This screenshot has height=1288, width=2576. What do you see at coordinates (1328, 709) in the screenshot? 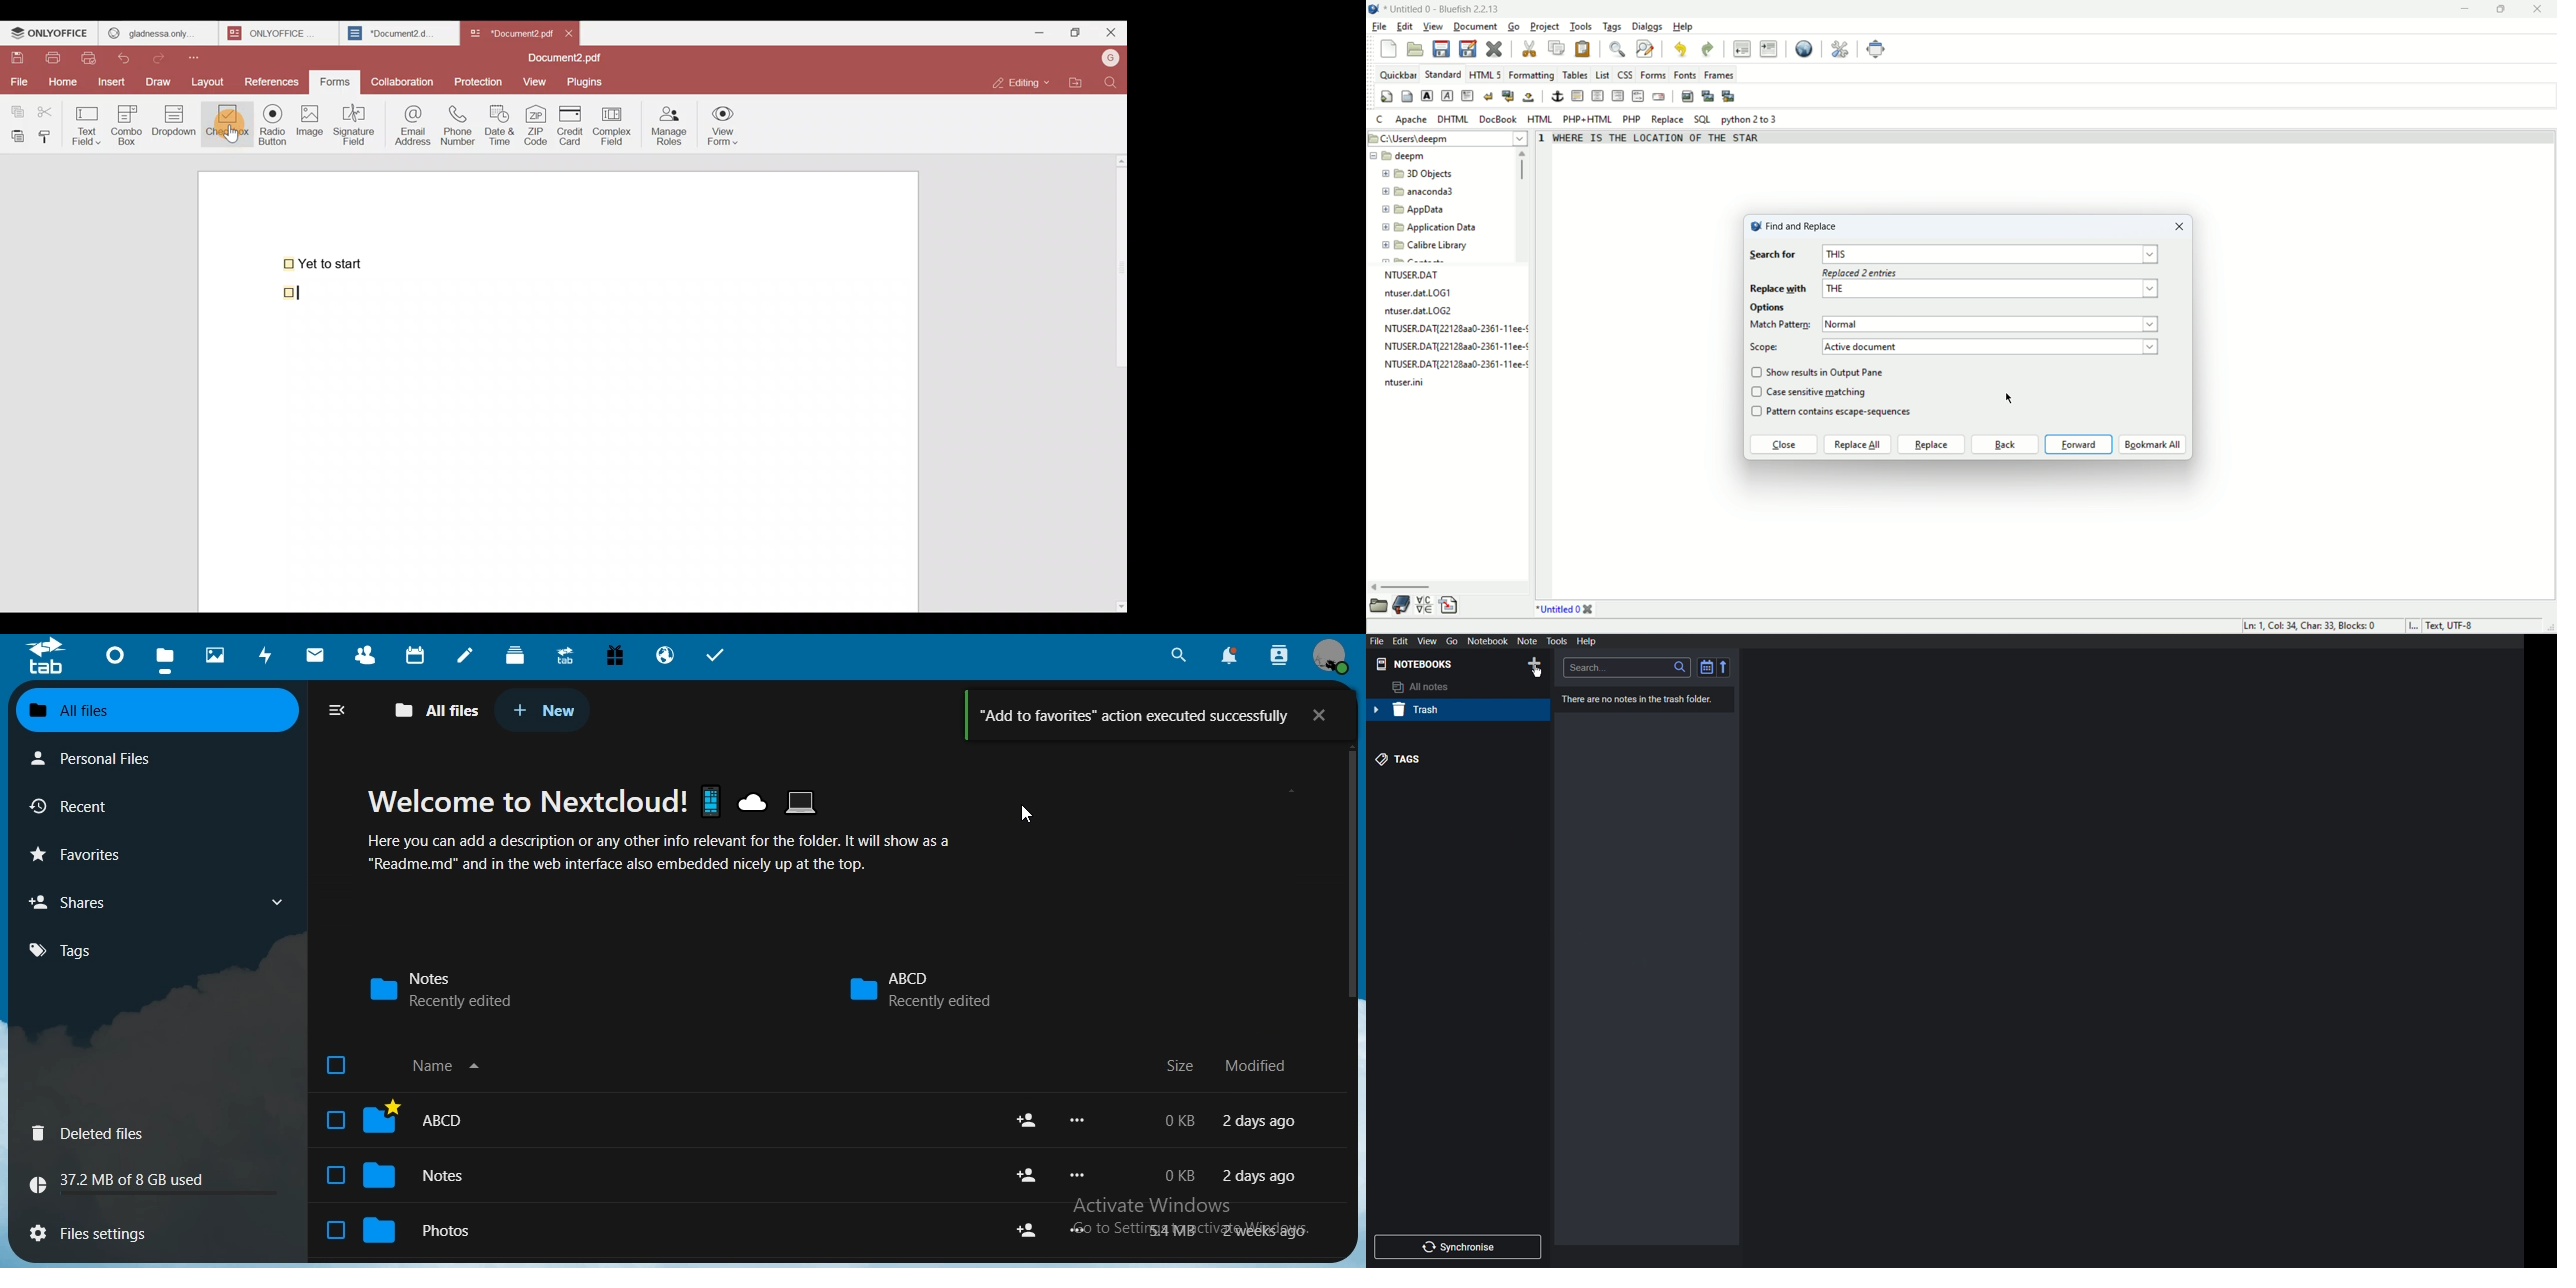
I see `switch to grid view` at bounding box center [1328, 709].